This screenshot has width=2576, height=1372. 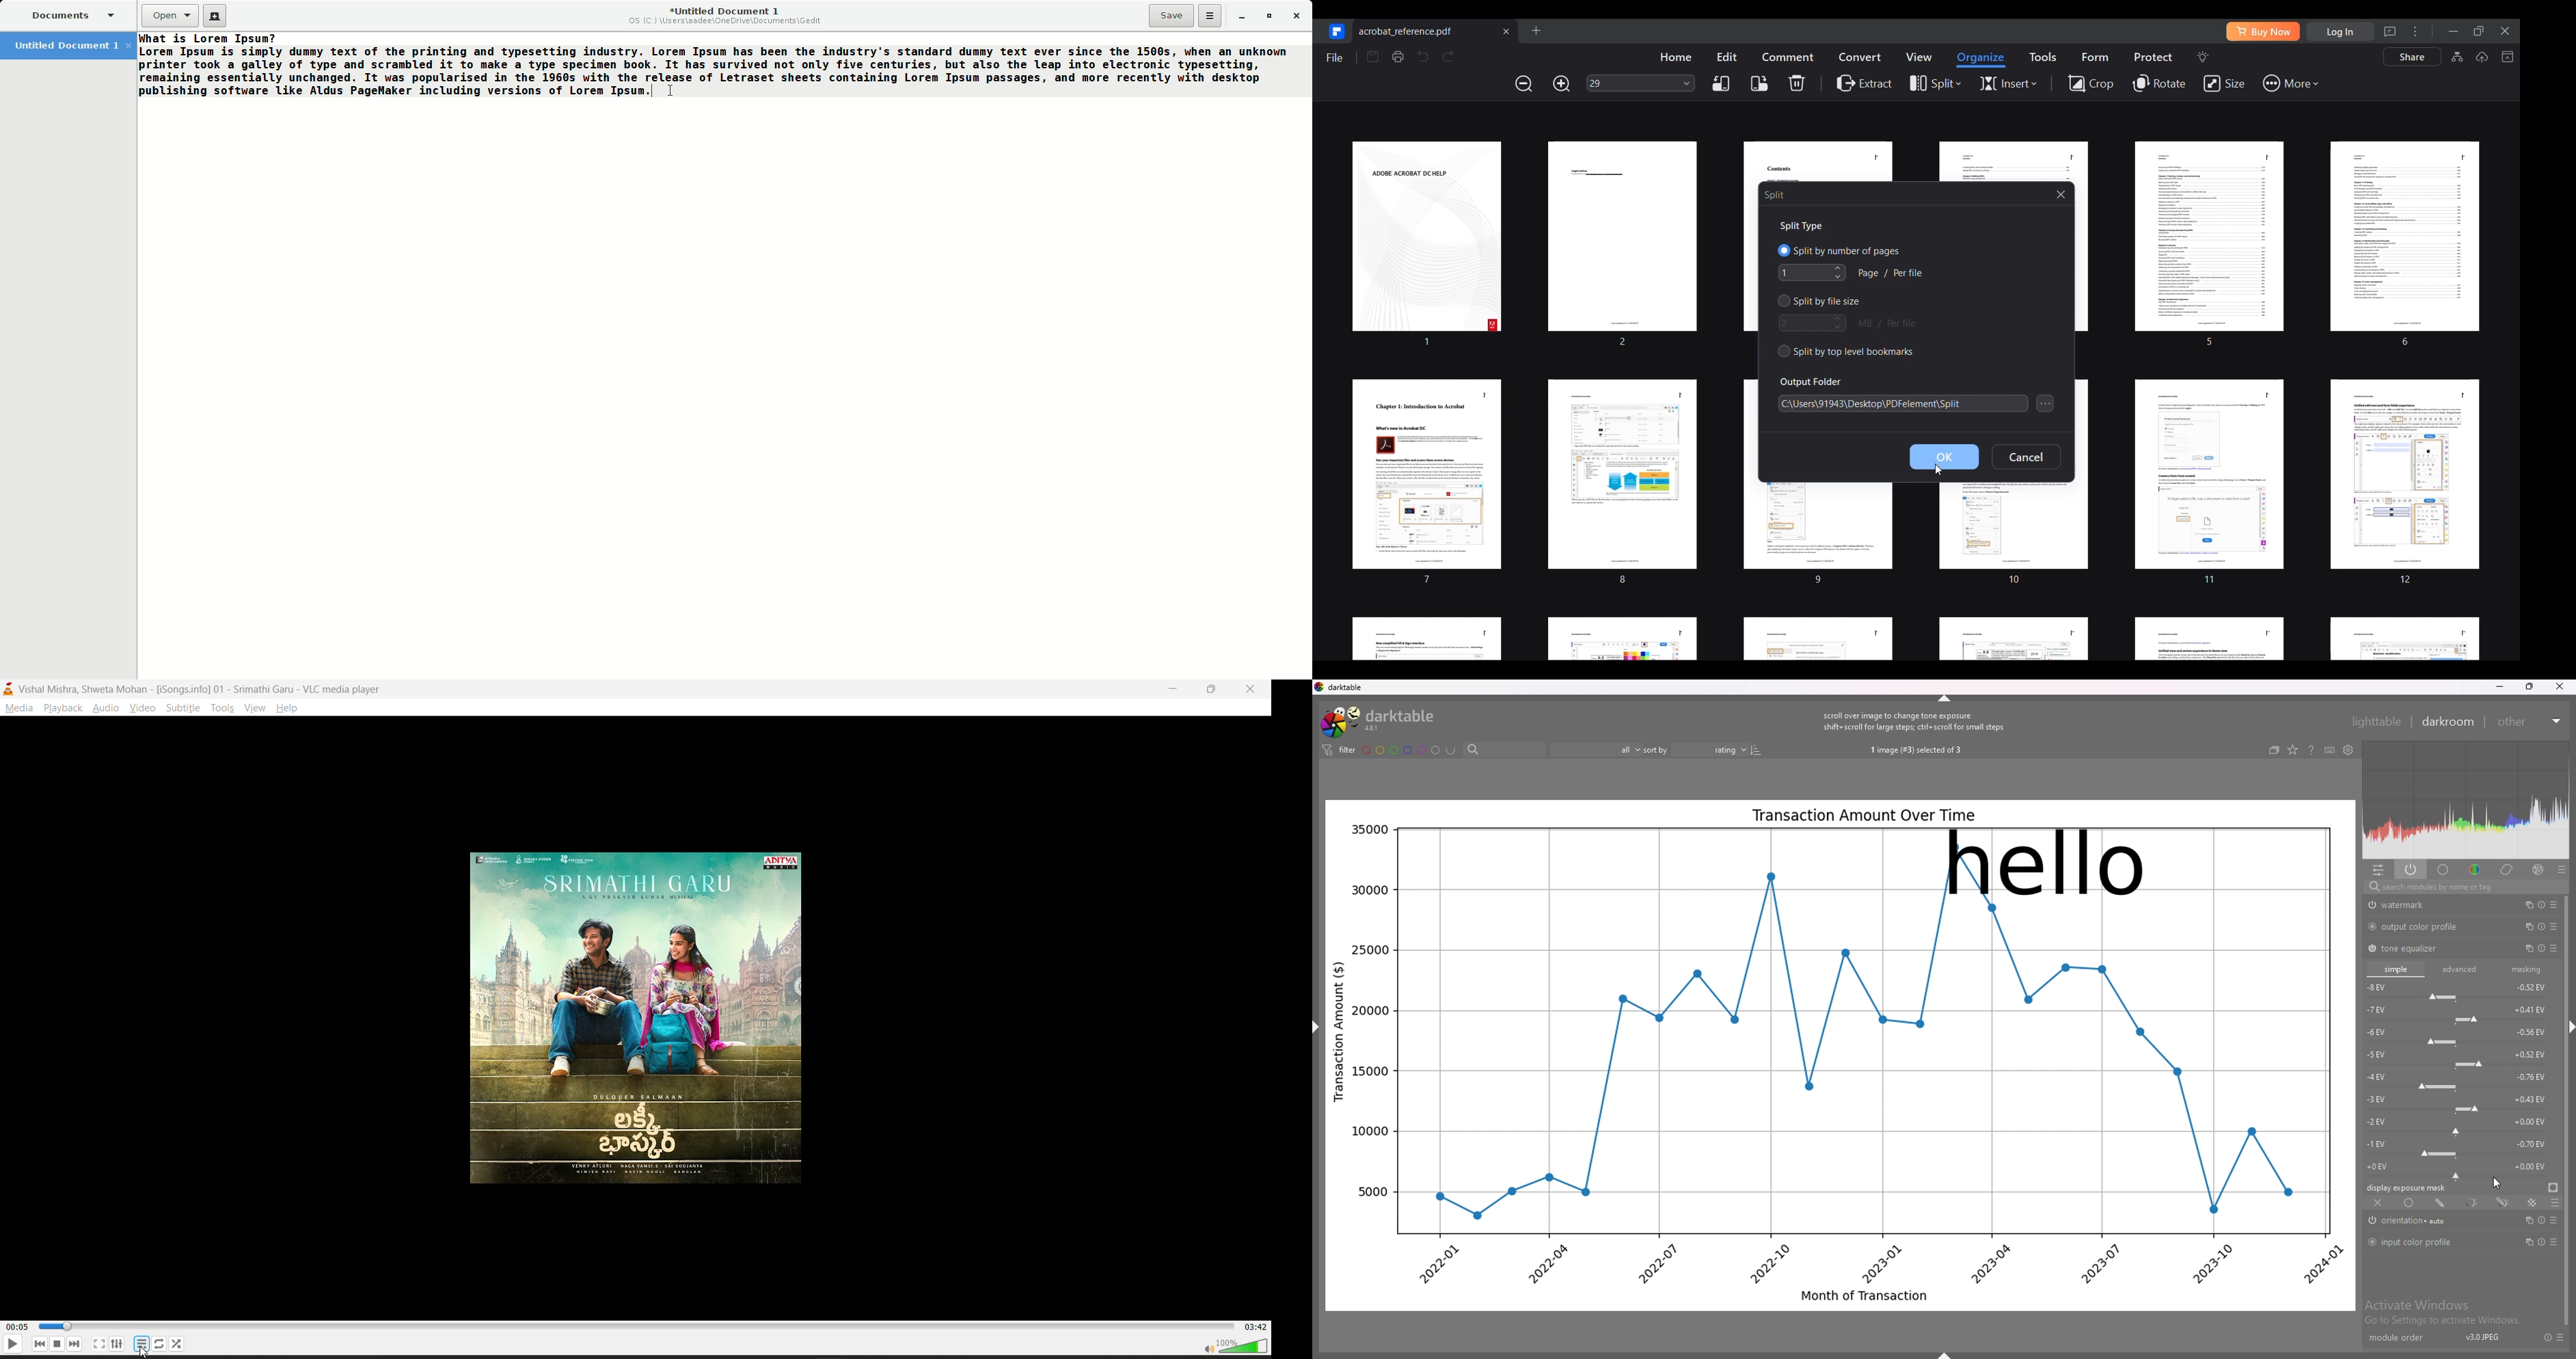 I want to click on media, so click(x=19, y=707).